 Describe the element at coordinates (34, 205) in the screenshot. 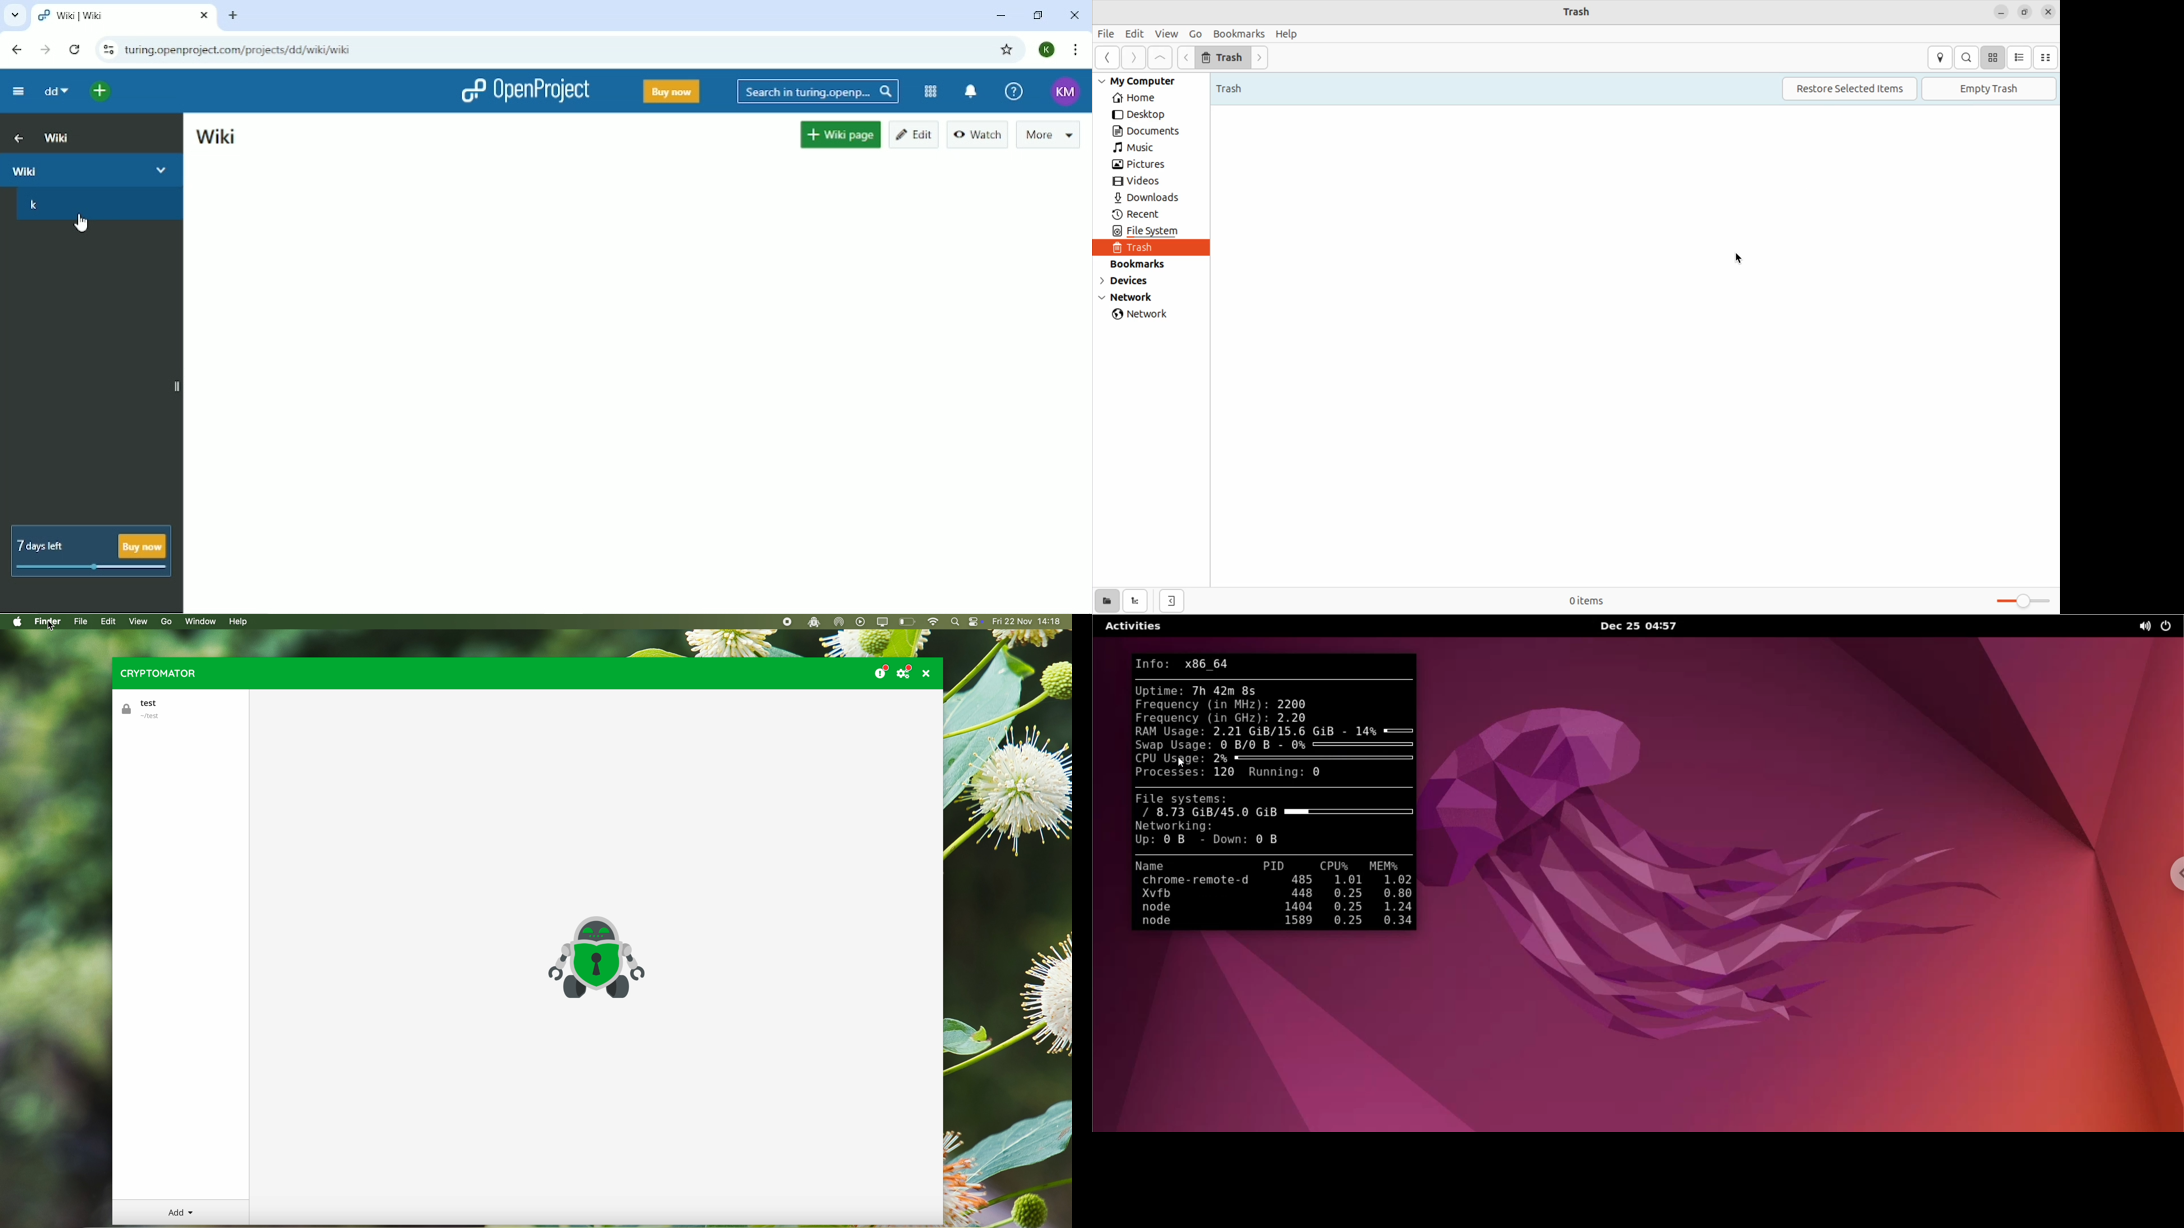

I see `k` at that location.